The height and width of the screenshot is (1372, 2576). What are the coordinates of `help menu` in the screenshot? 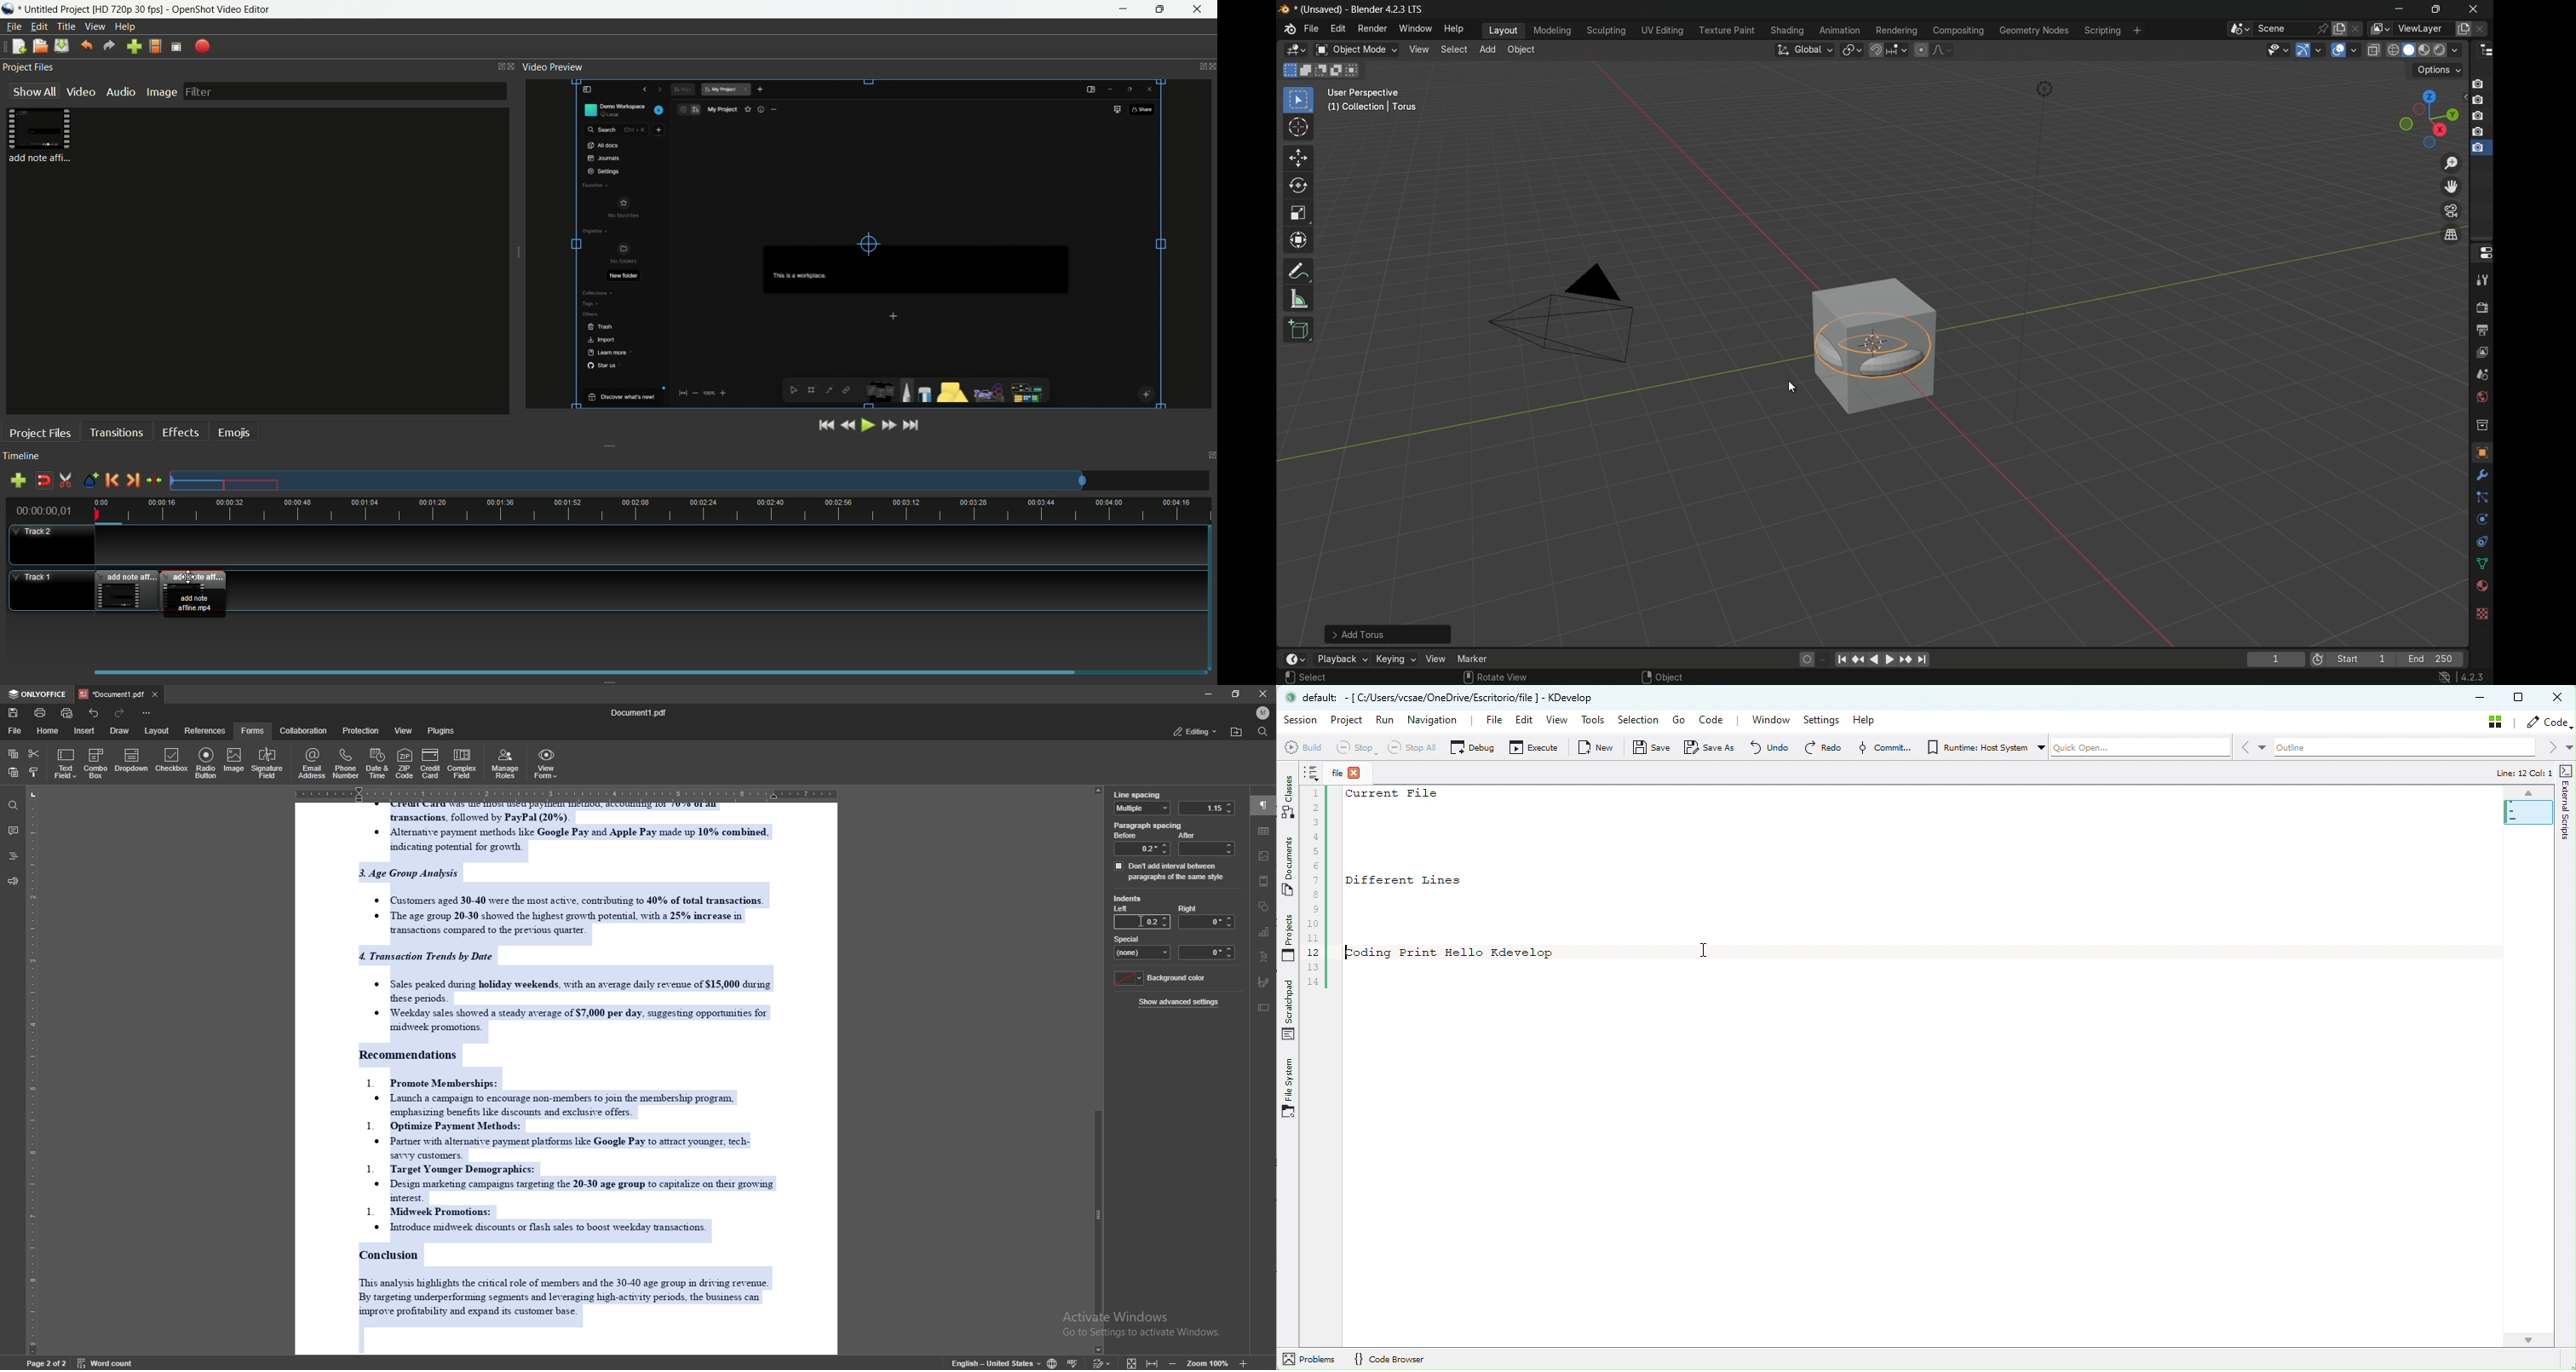 It's located at (1456, 29).